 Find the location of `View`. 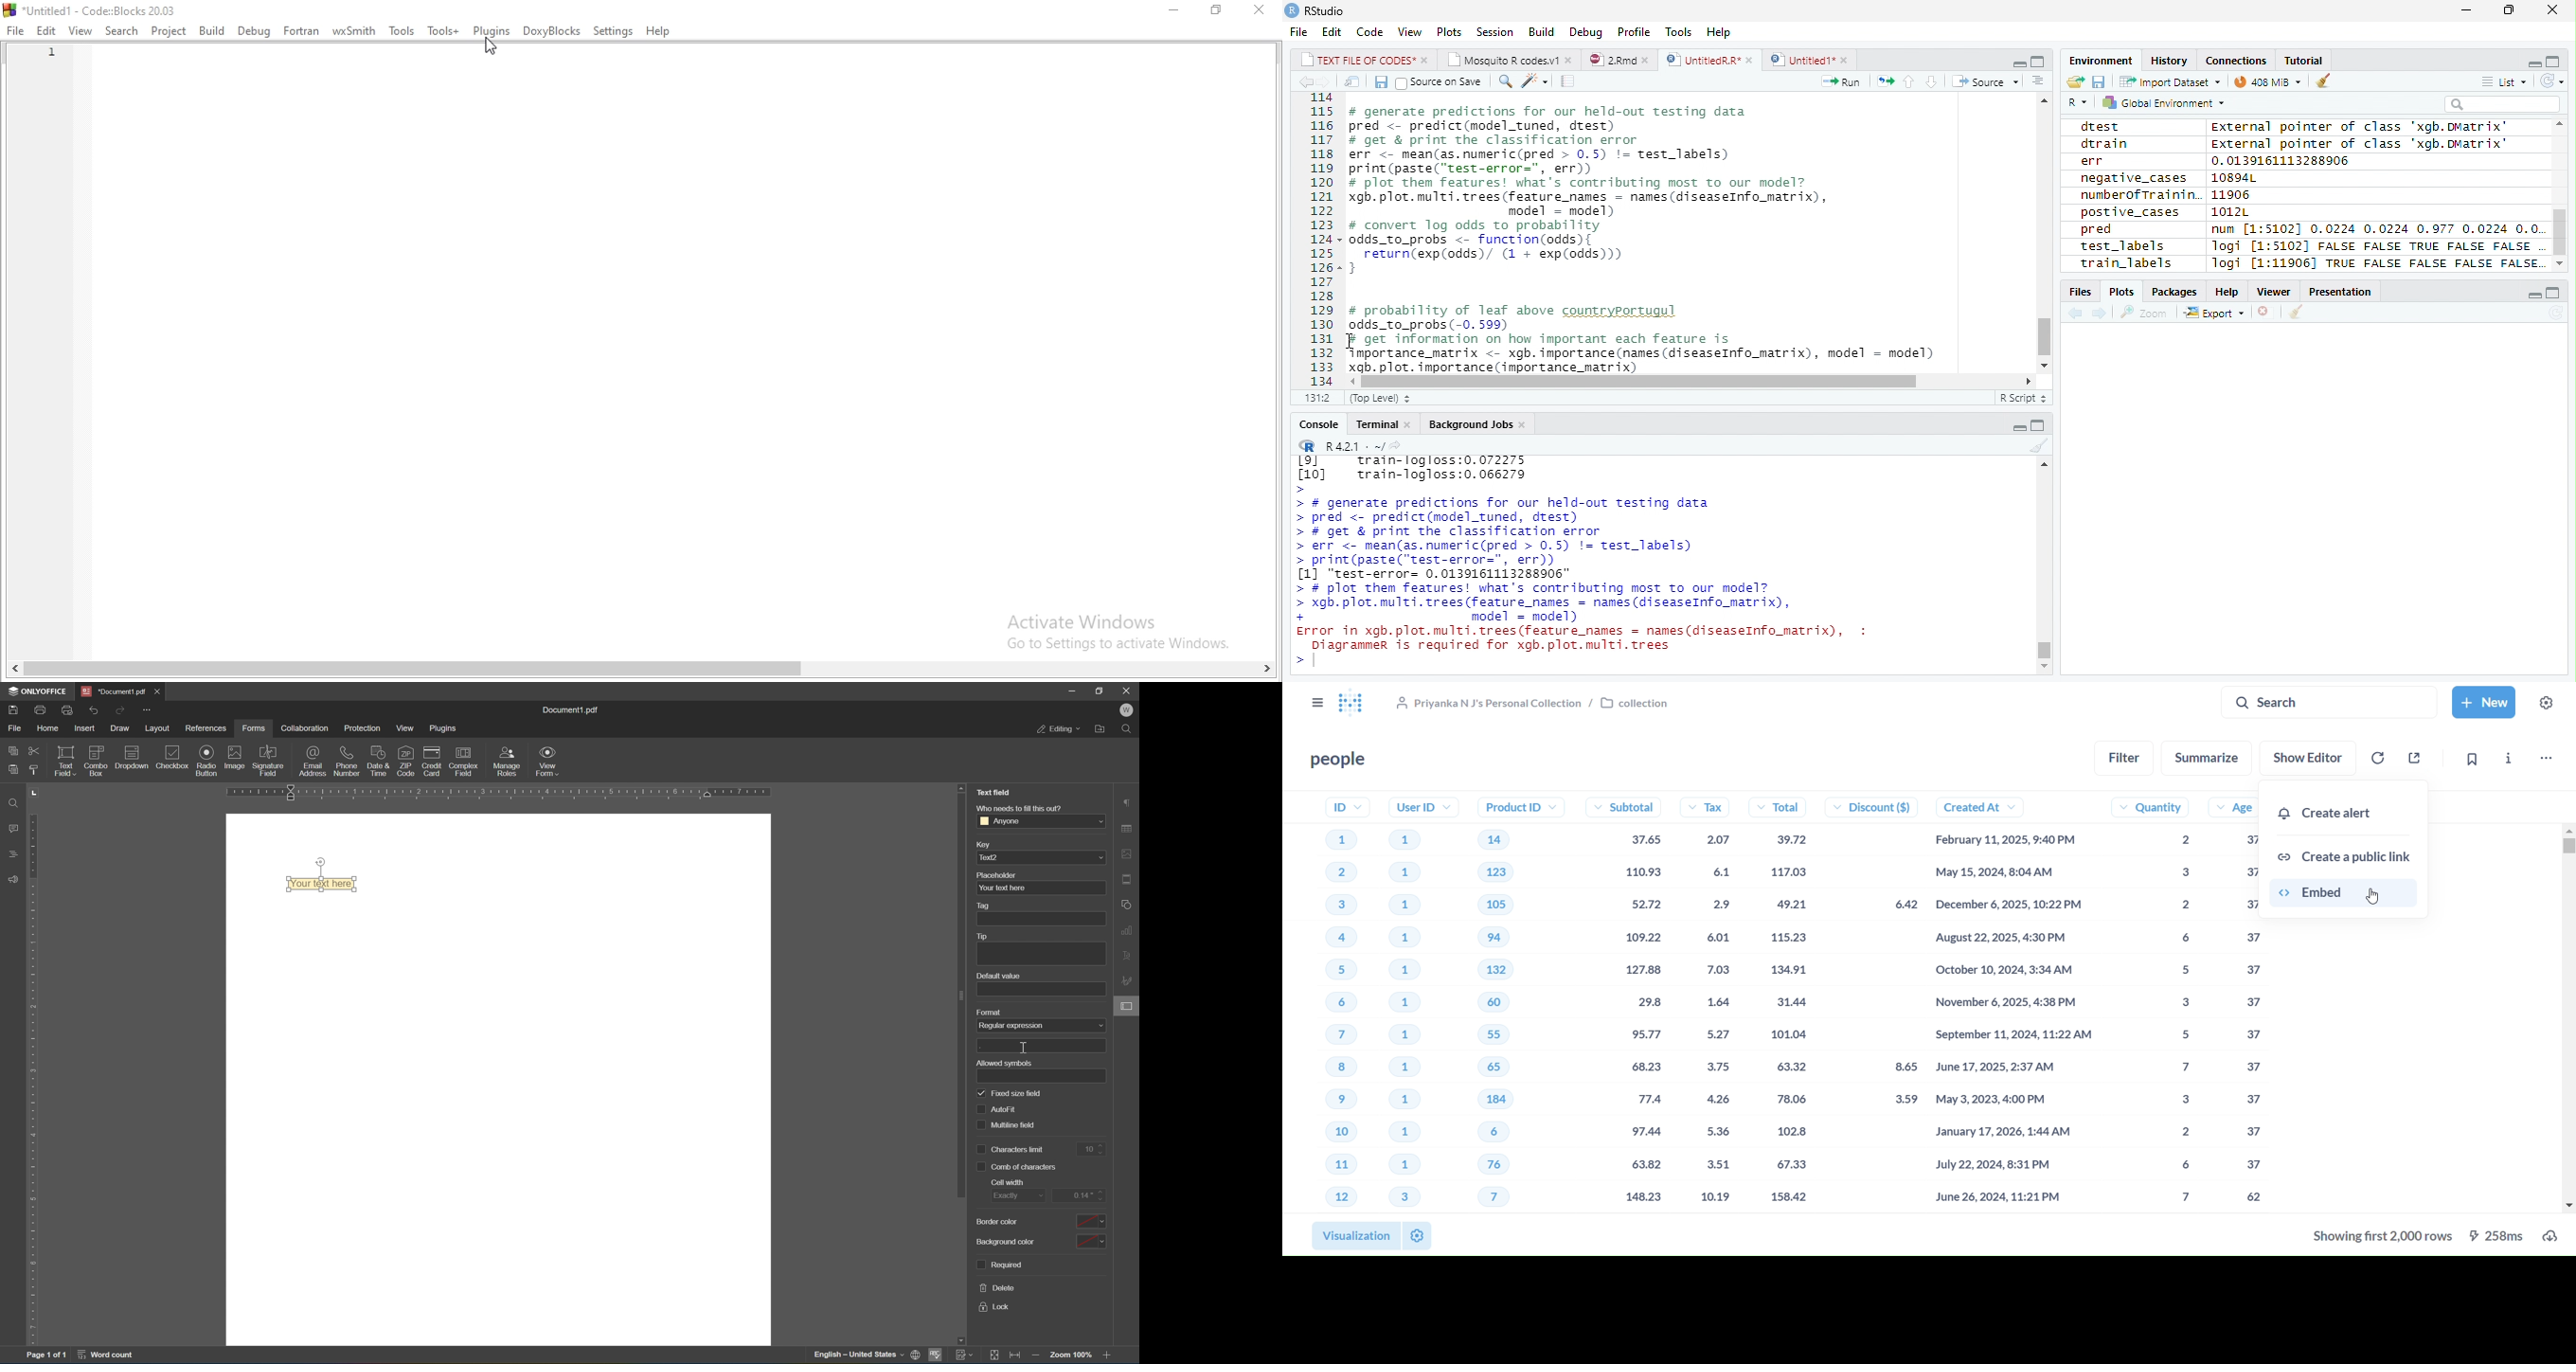

View is located at coordinates (1409, 32).